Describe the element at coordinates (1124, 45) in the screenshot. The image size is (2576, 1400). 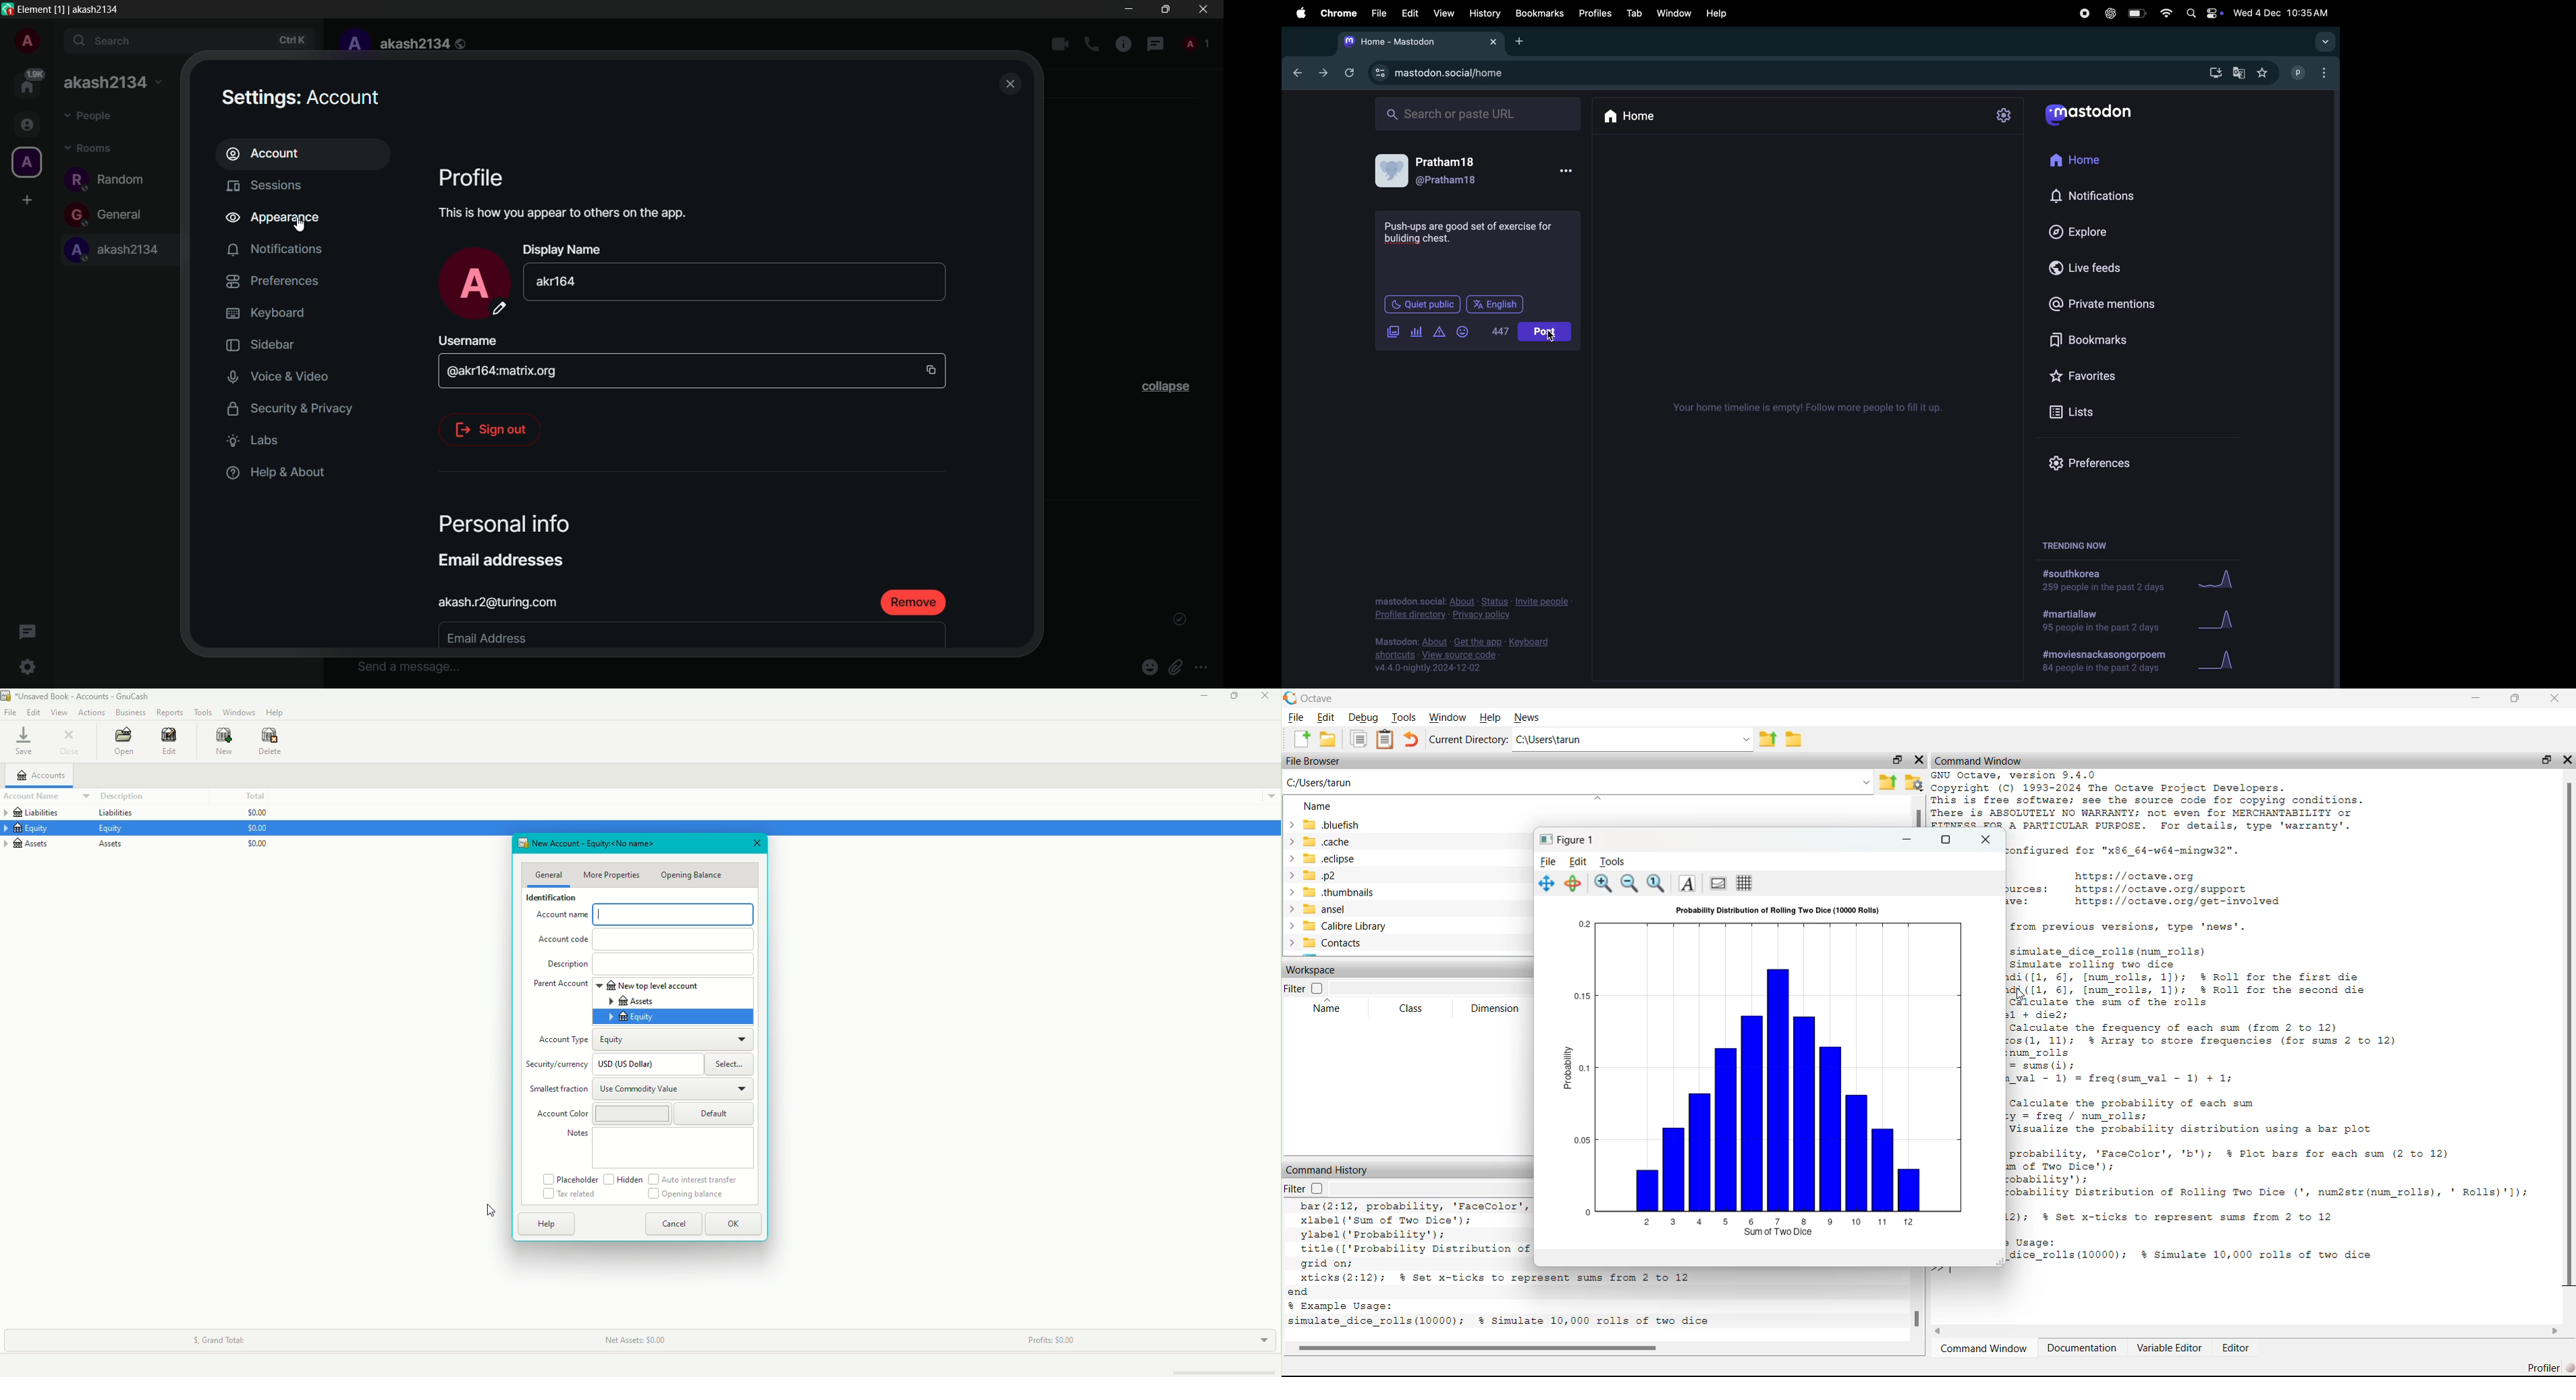
I see `room info` at that location.